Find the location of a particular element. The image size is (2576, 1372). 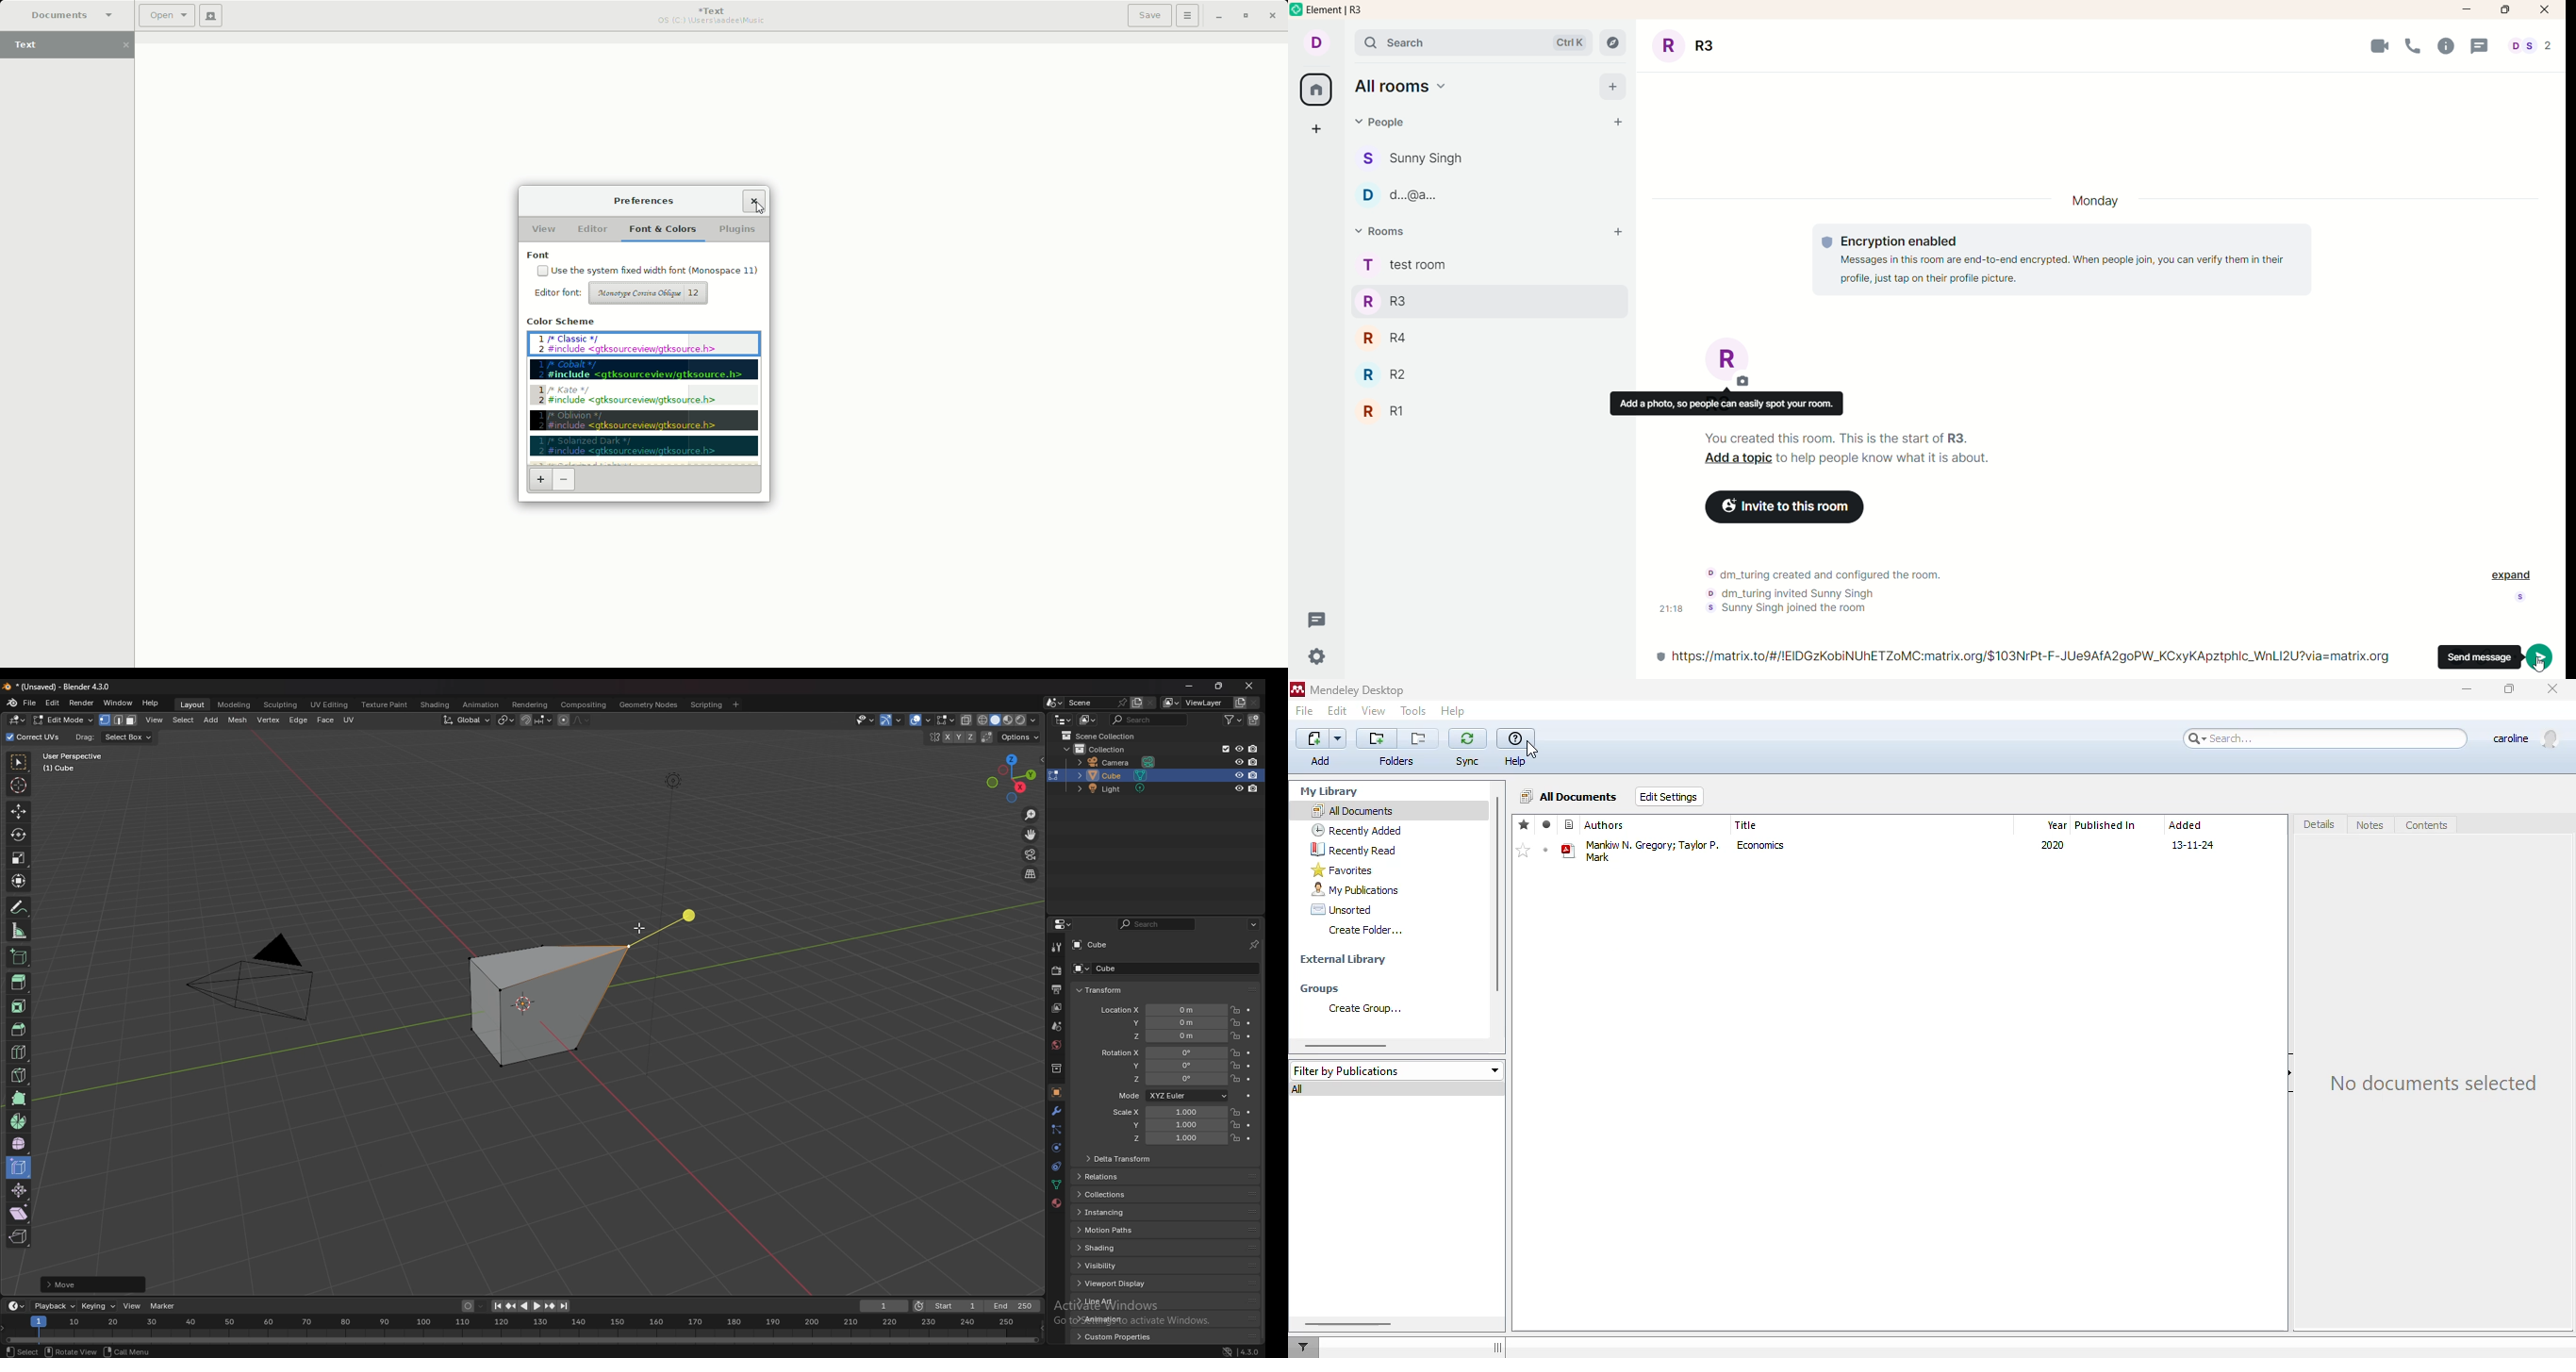

close is located at coordinates (2551, 689).